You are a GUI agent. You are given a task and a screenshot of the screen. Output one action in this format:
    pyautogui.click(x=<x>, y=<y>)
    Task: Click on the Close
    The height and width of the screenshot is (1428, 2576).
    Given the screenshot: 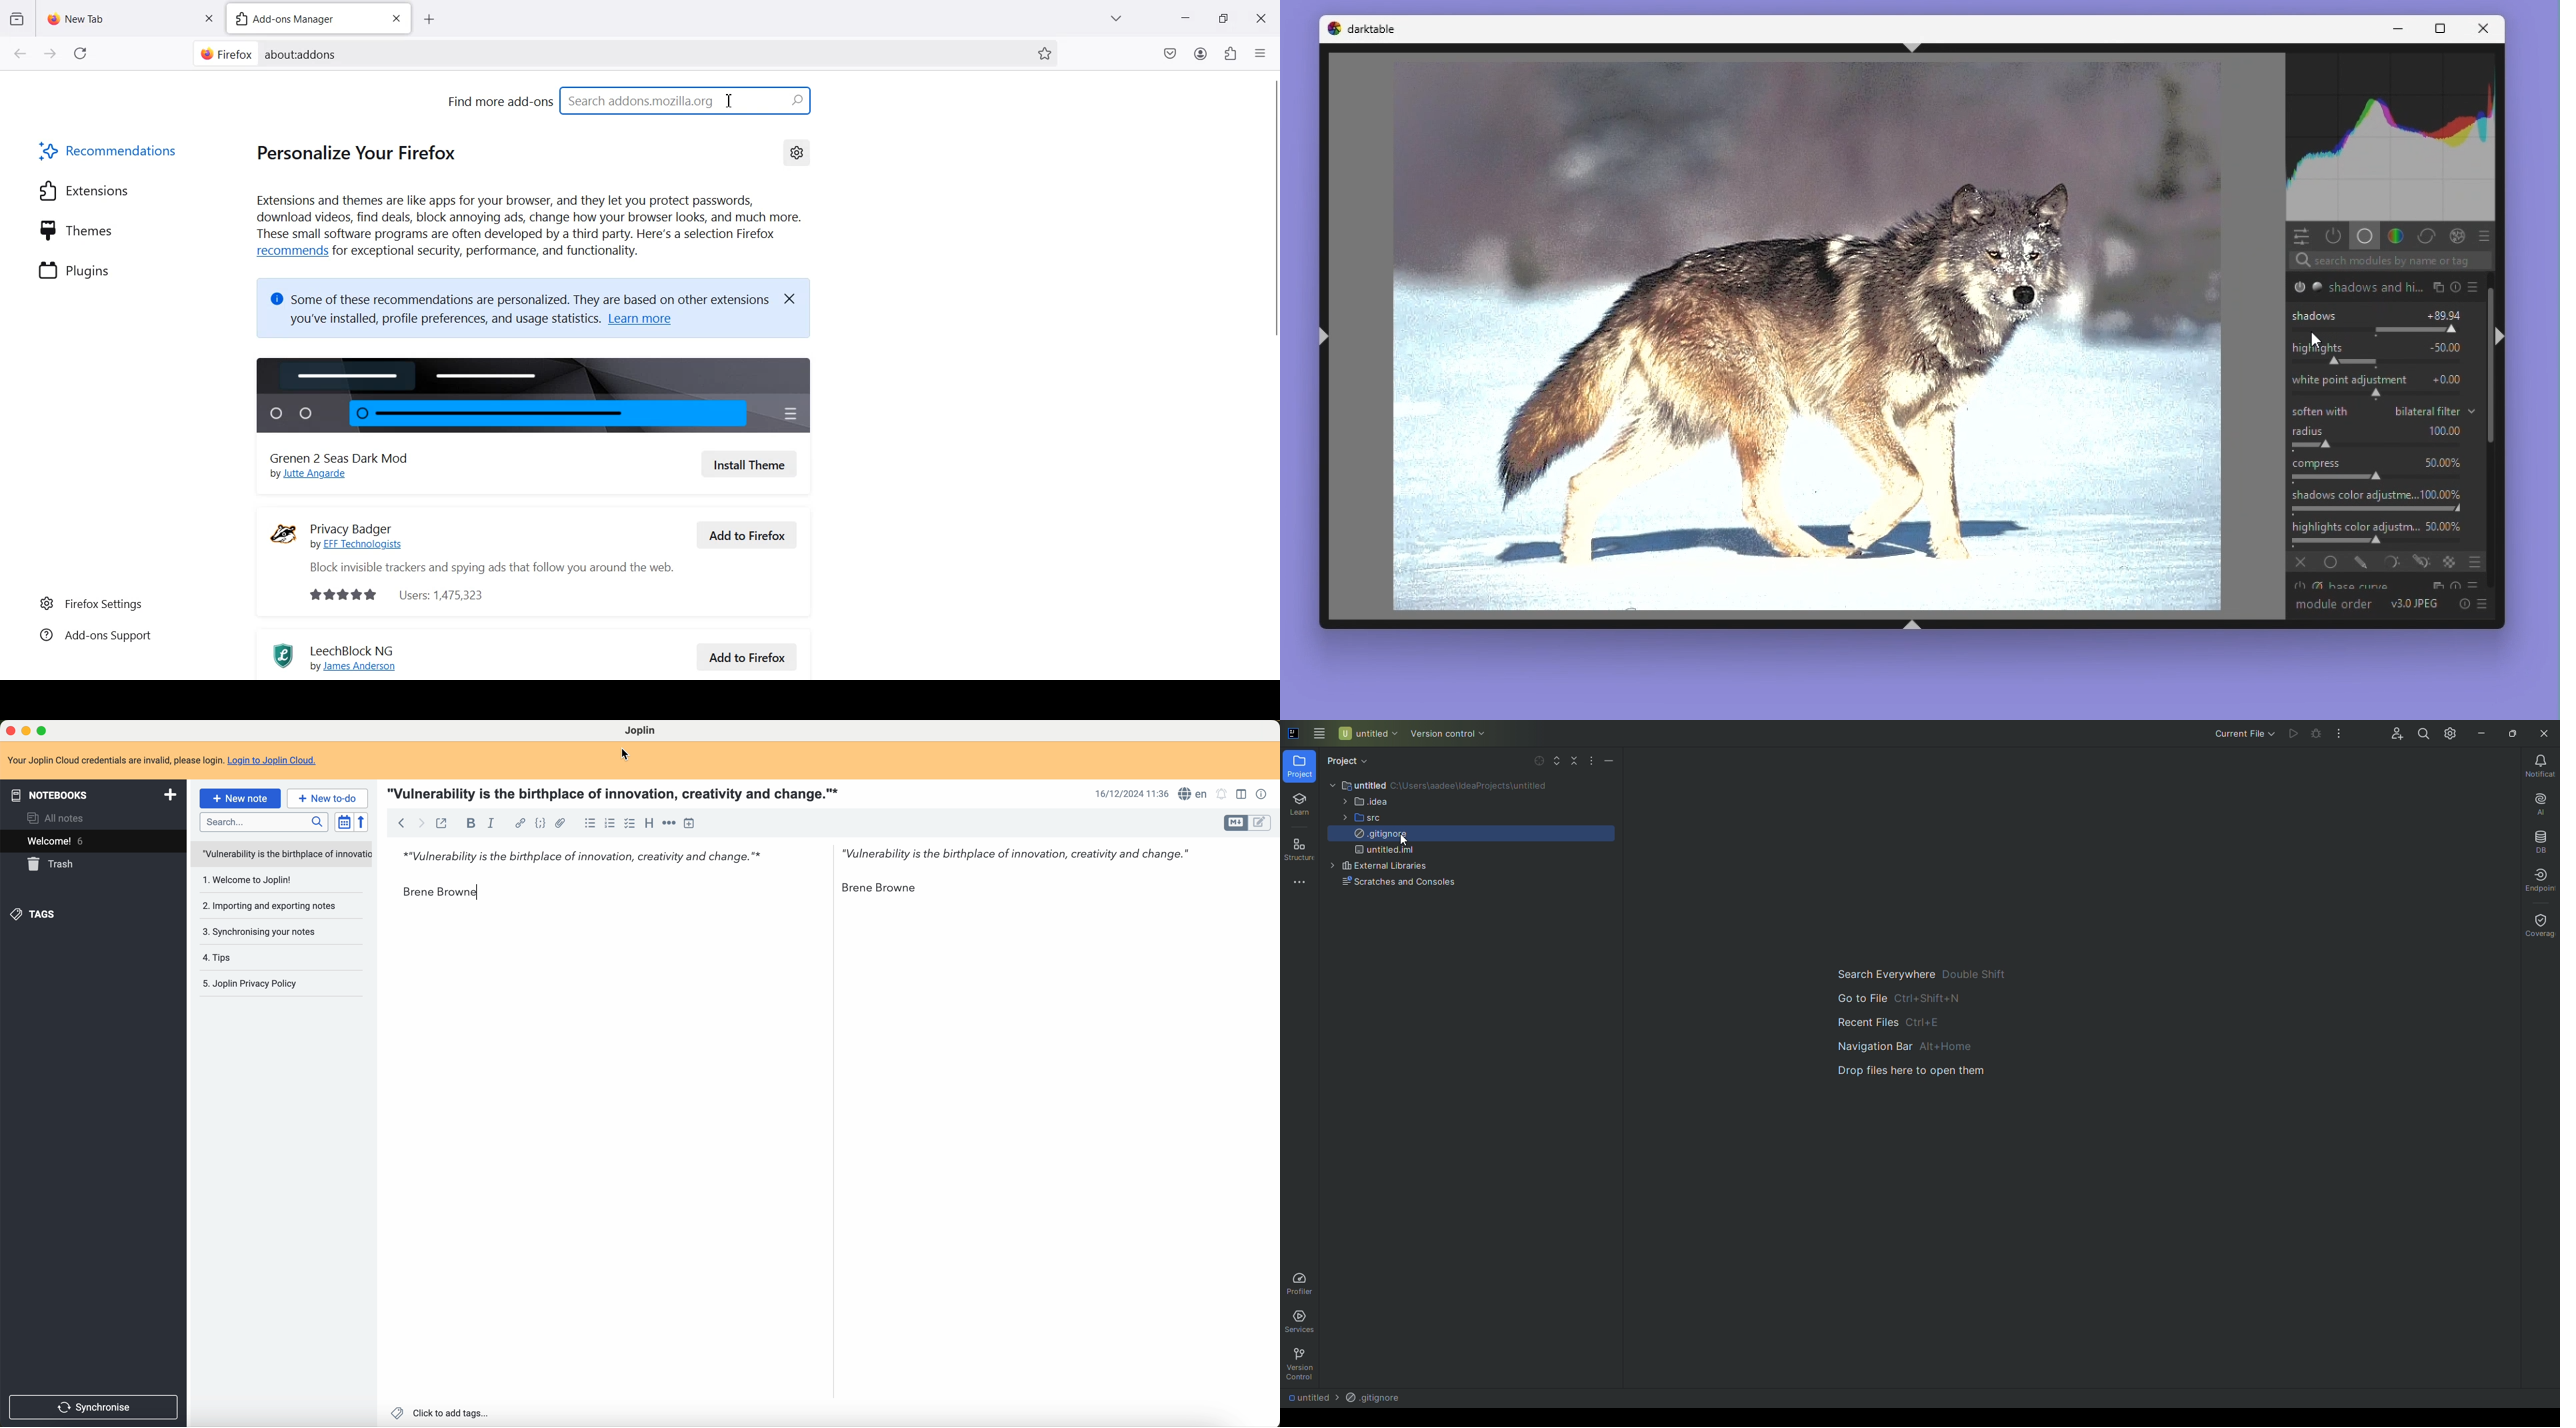 What is the action you would take?
    pyautogui.click(x=1261, y=17)
    